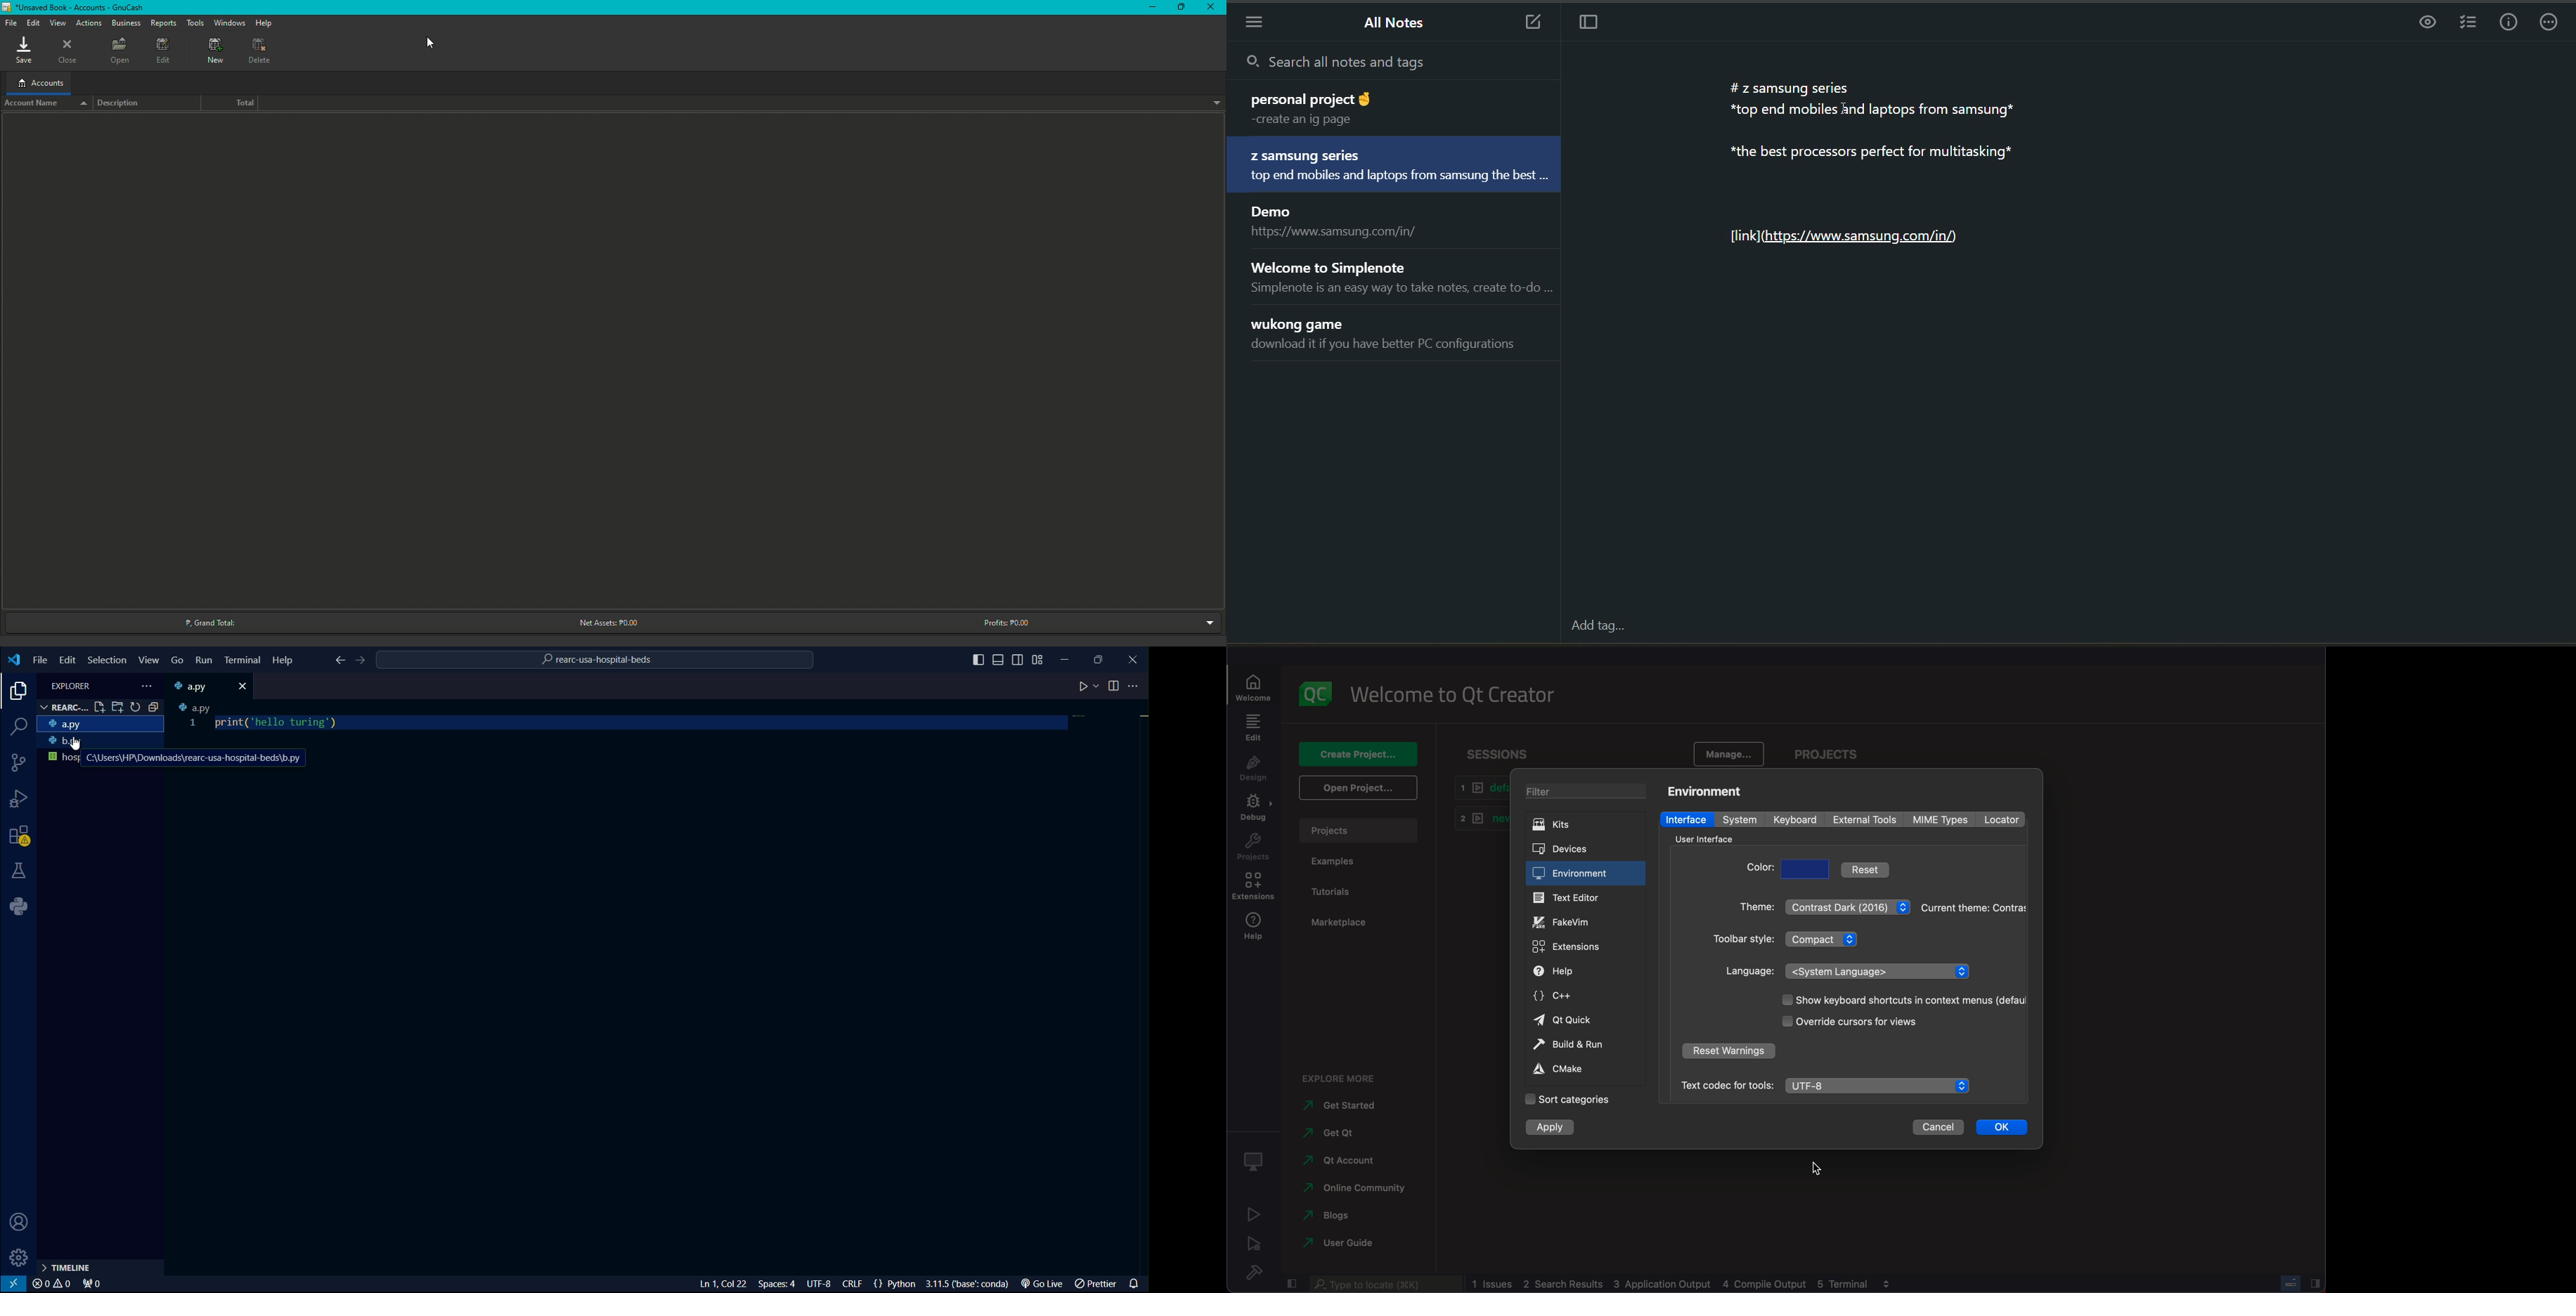 The height and width of the screenshot is (1316, 2576). I want to click on note title and preview, so click(1338, 223).